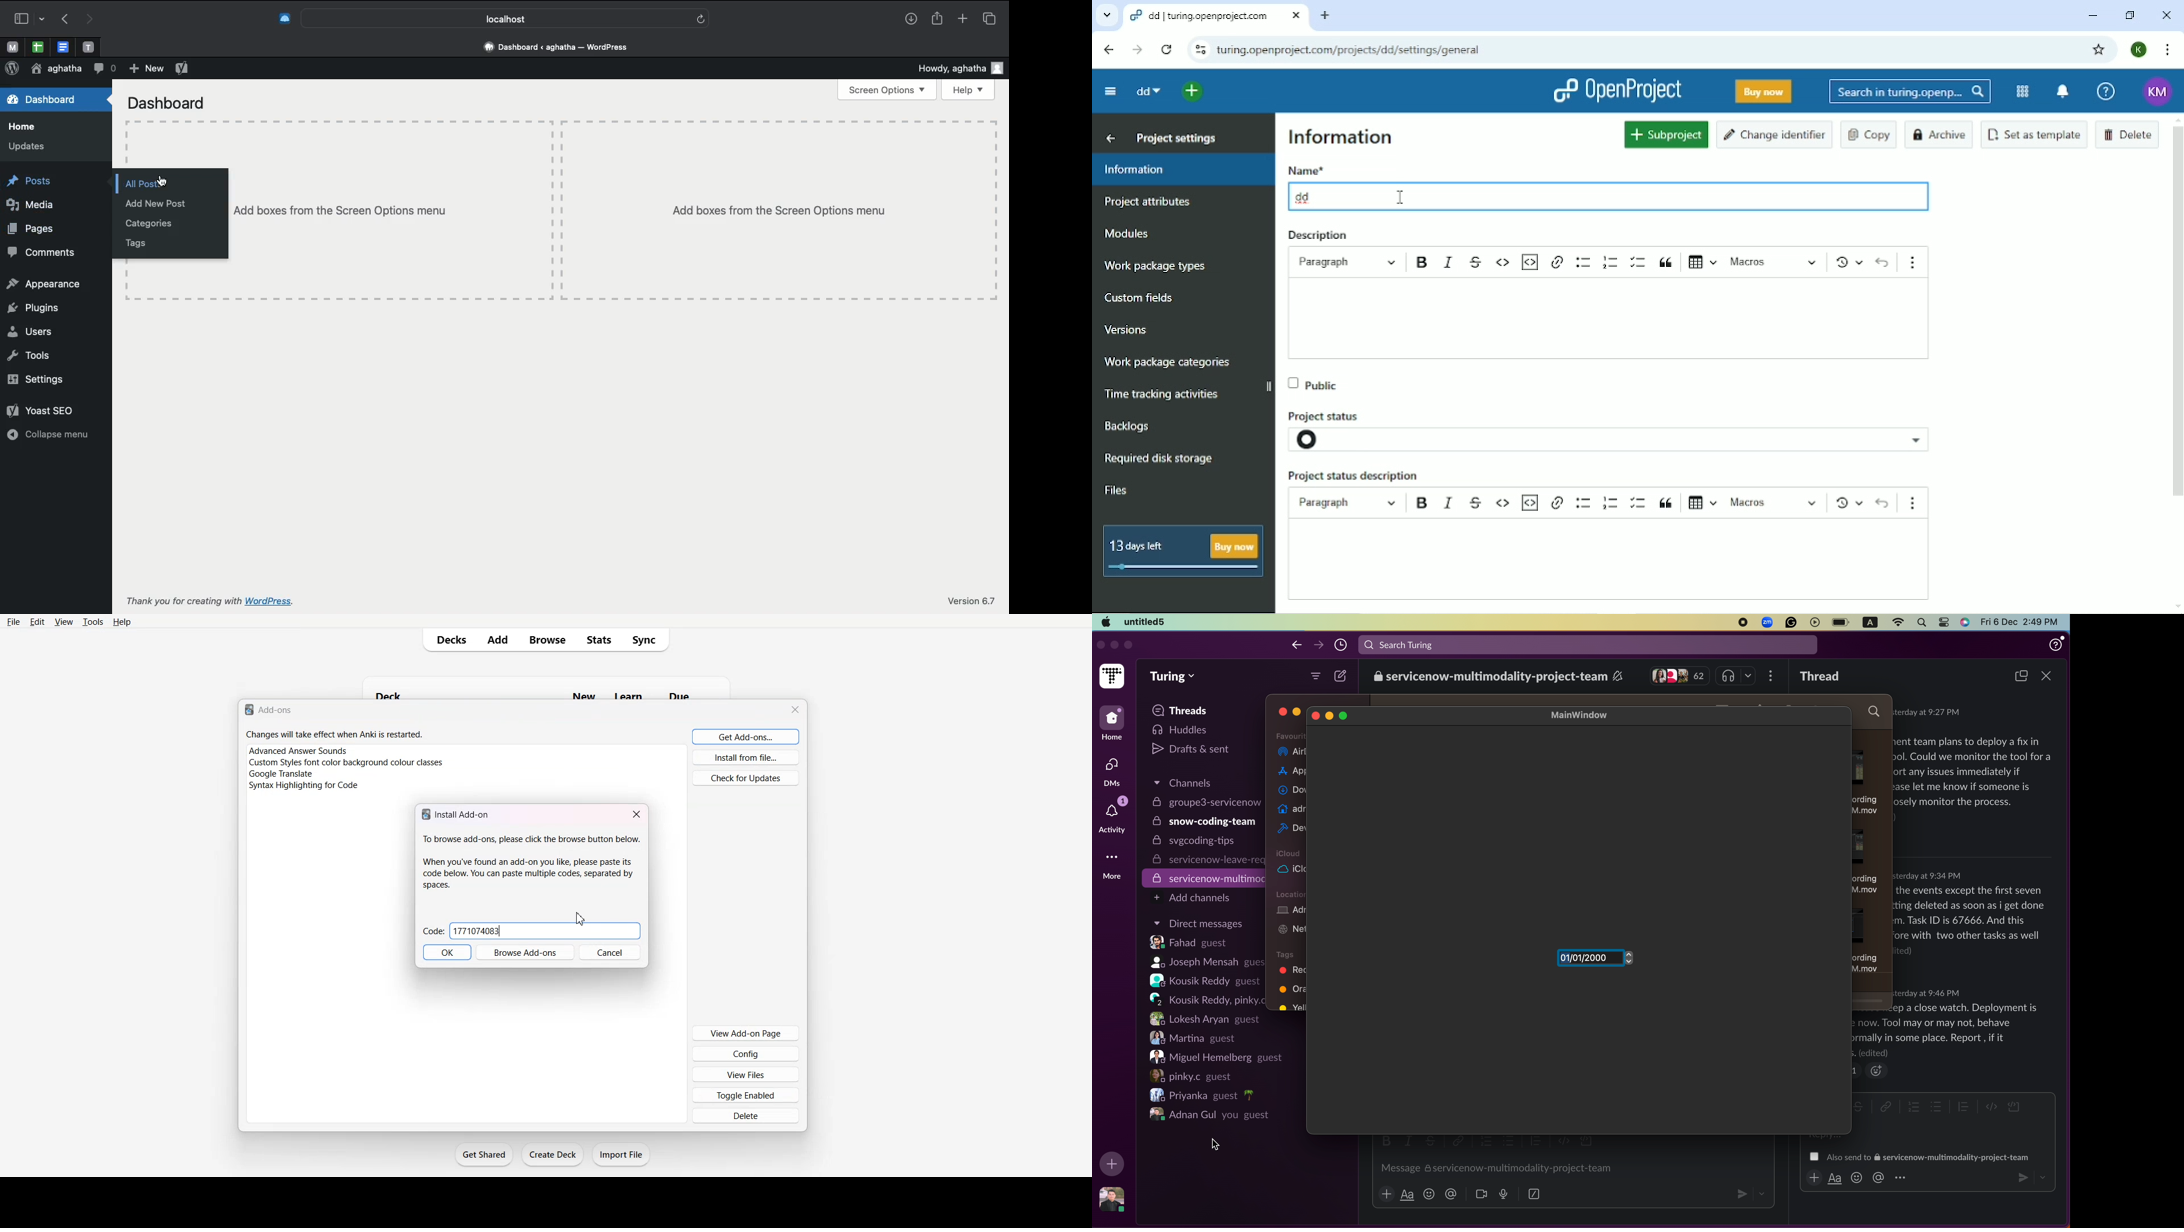 This screenshot has width=2184, height=1232. What do you see at coordinates (746, 1074) in the screenshot?
I see `View Files` at bounding box center [746, 1074].